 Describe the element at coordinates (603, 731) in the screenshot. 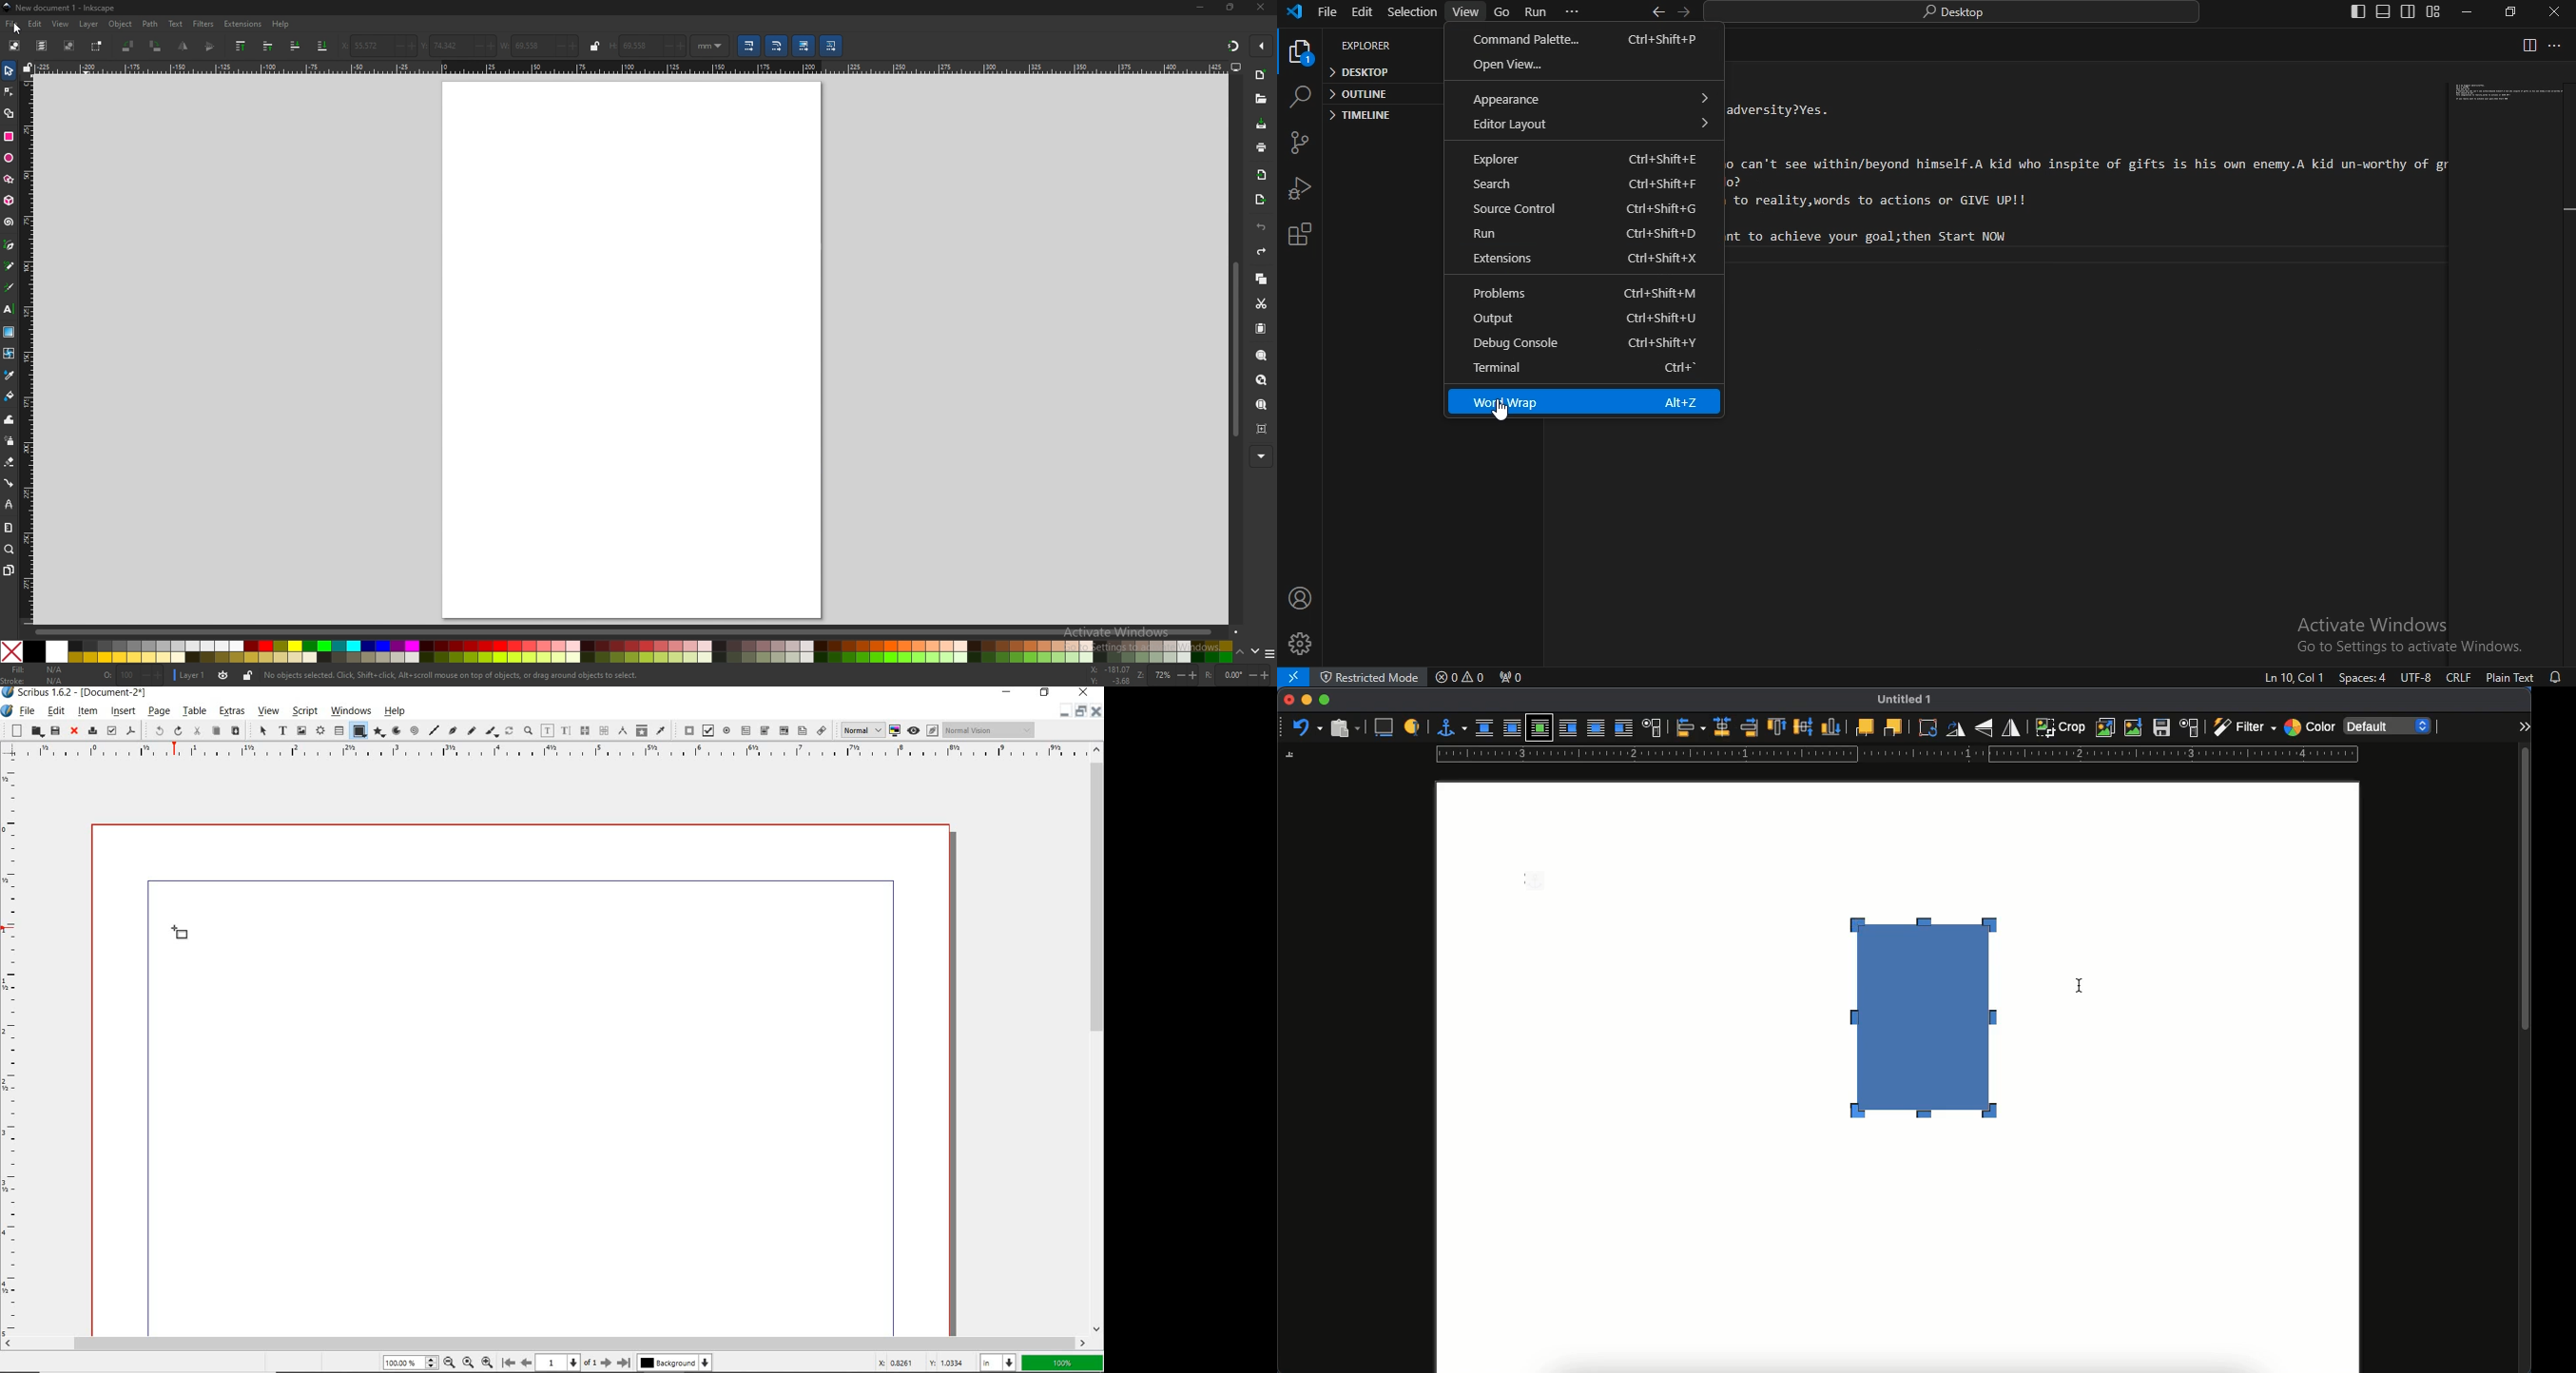

I see `measurements` at that location.